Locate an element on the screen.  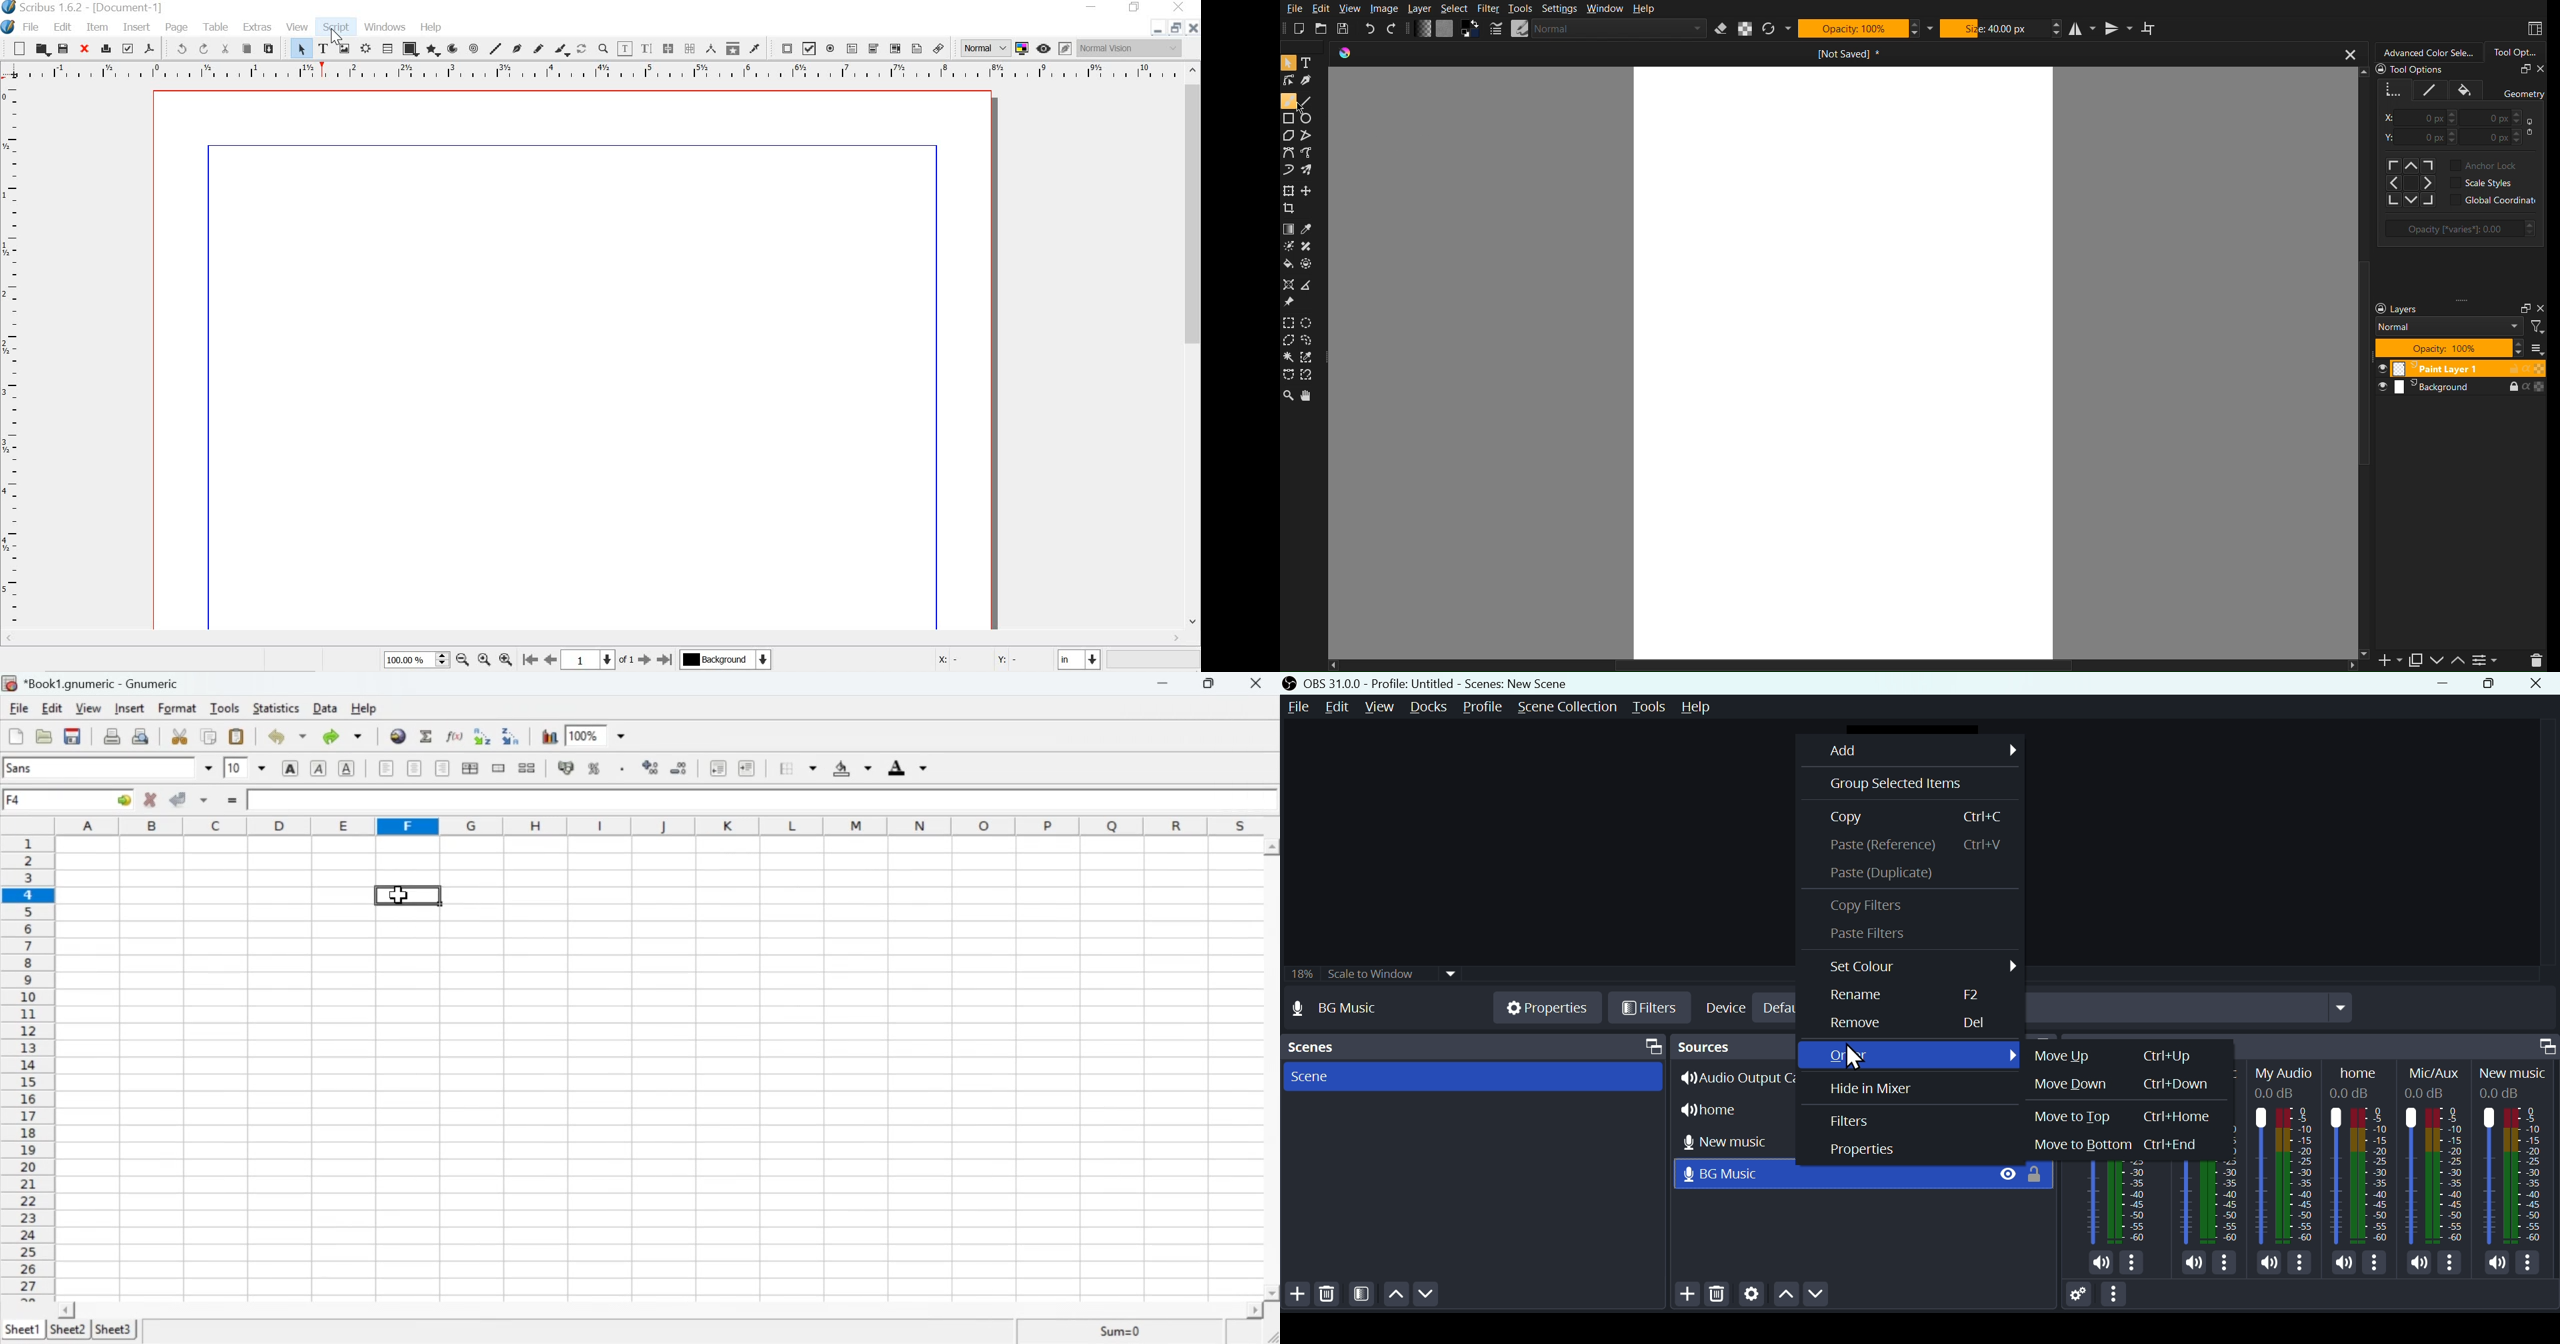
pdf combo box is located at coordinates (873, 49).